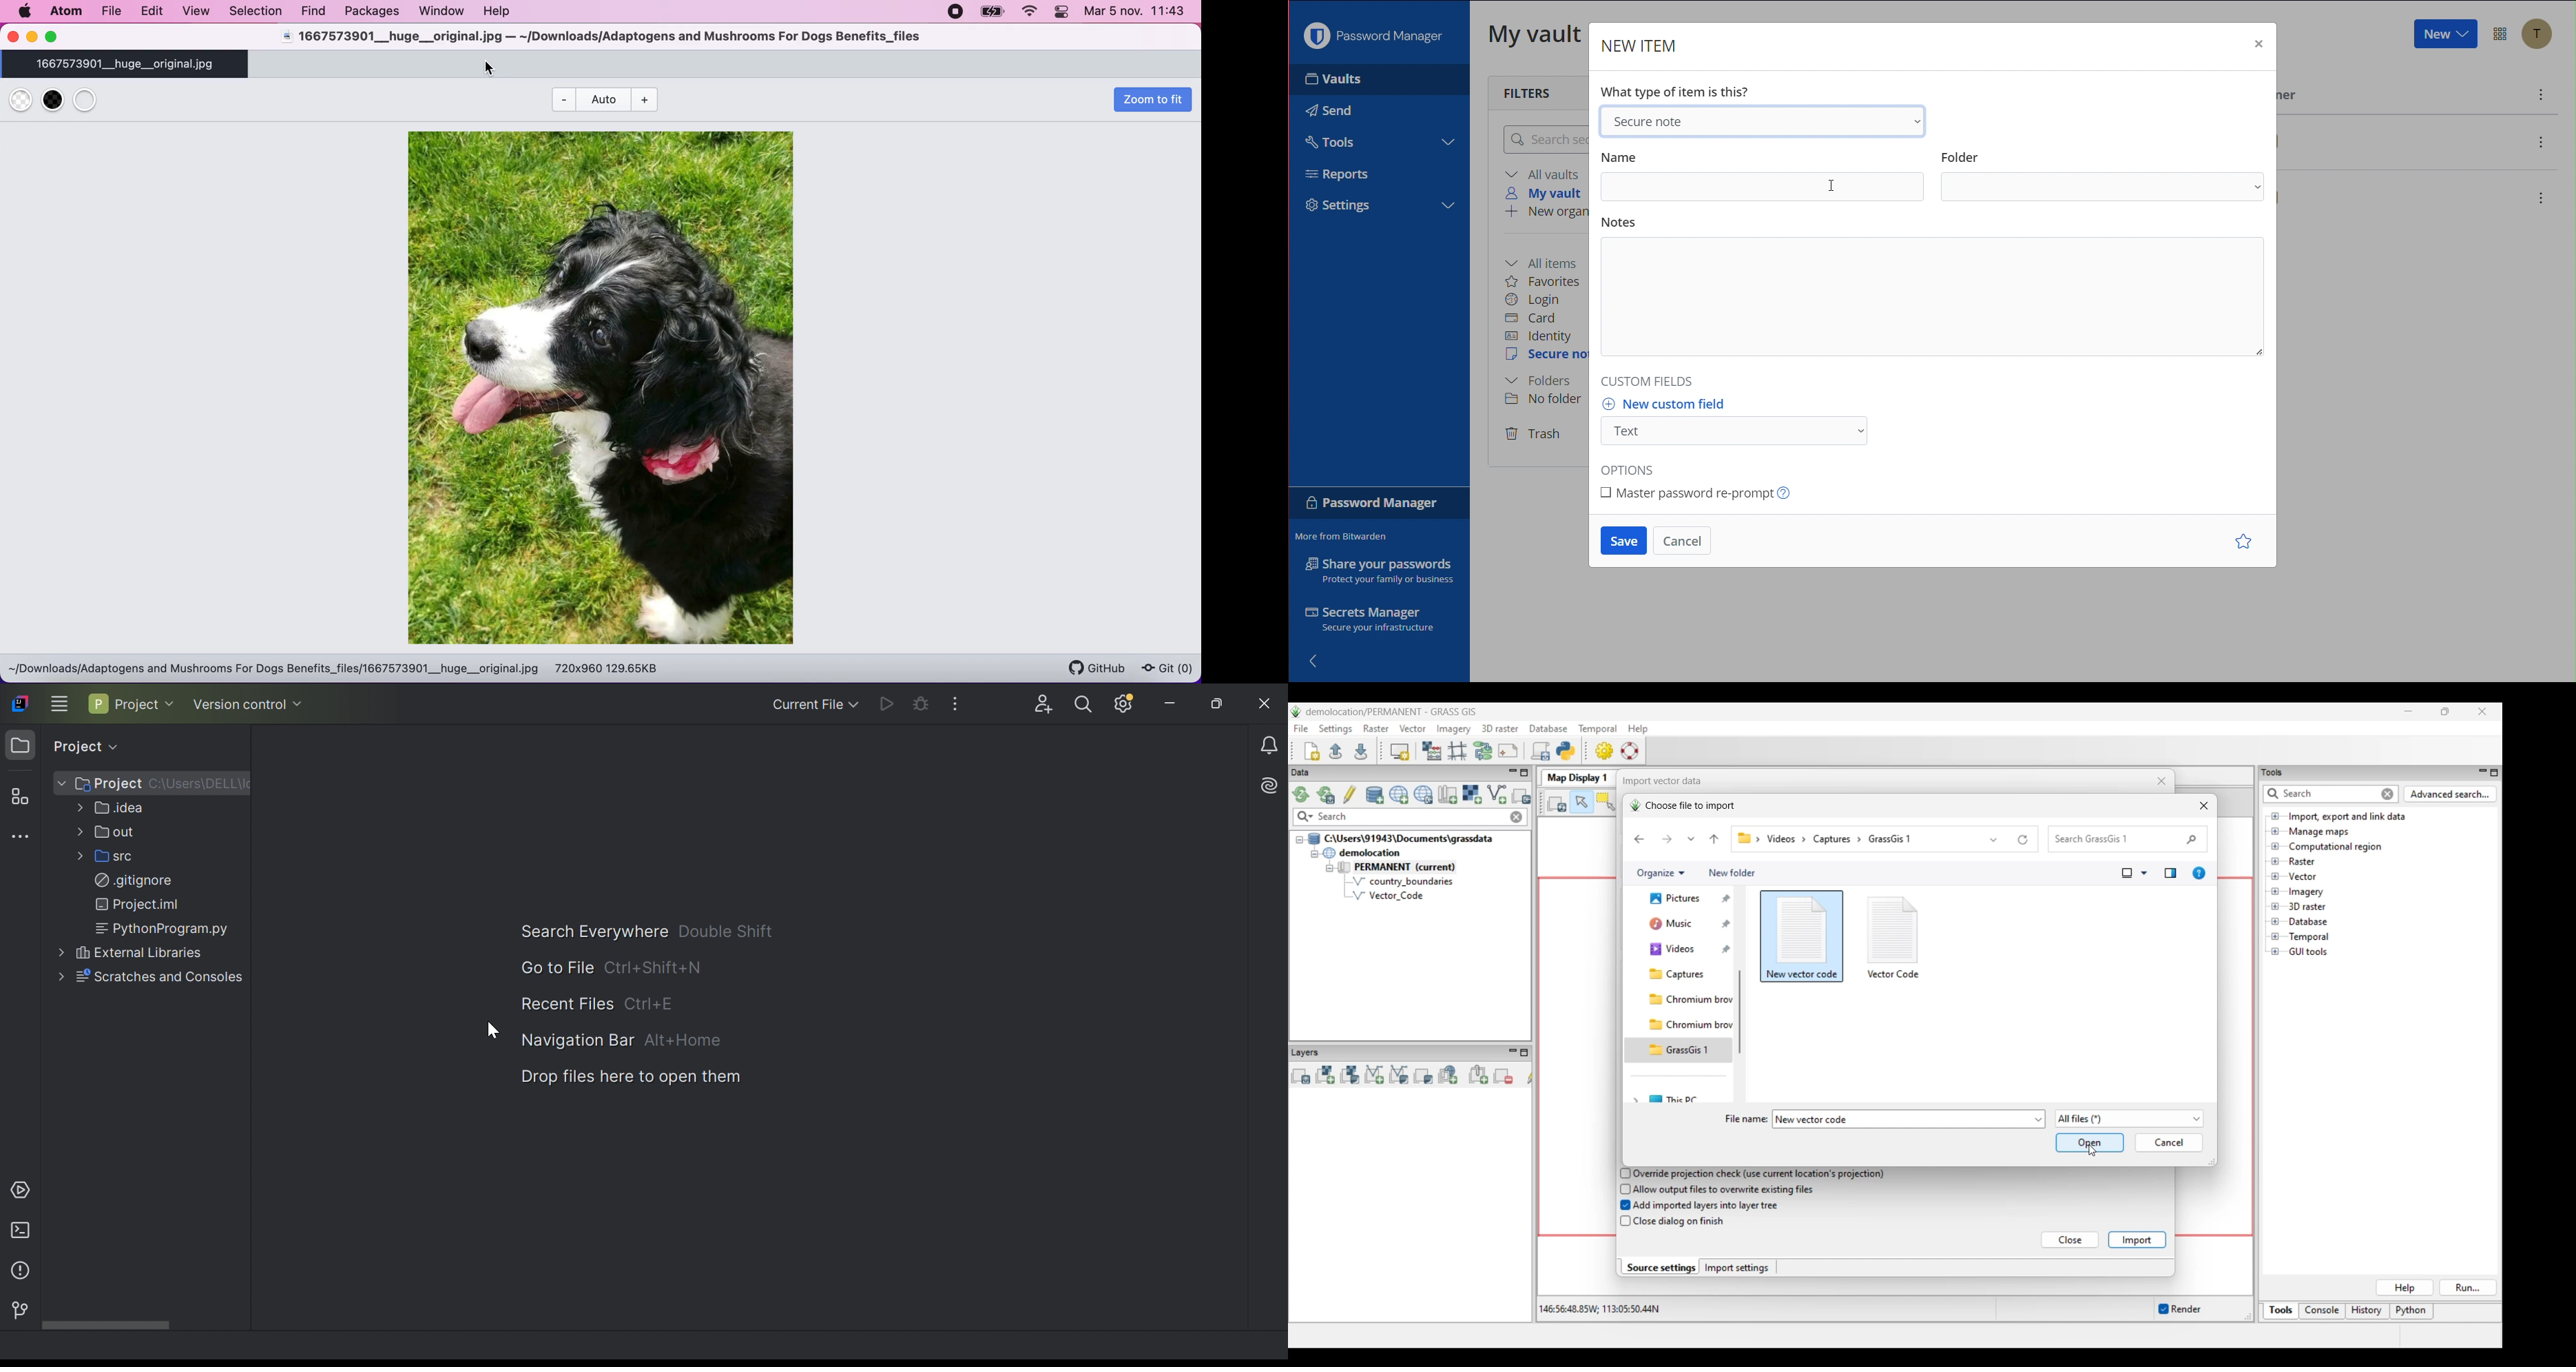 This screenshot has width=2576, height=1372. Describe the element at coordinates (17, 1309) in the screenshot. I see `Version control` at that location.